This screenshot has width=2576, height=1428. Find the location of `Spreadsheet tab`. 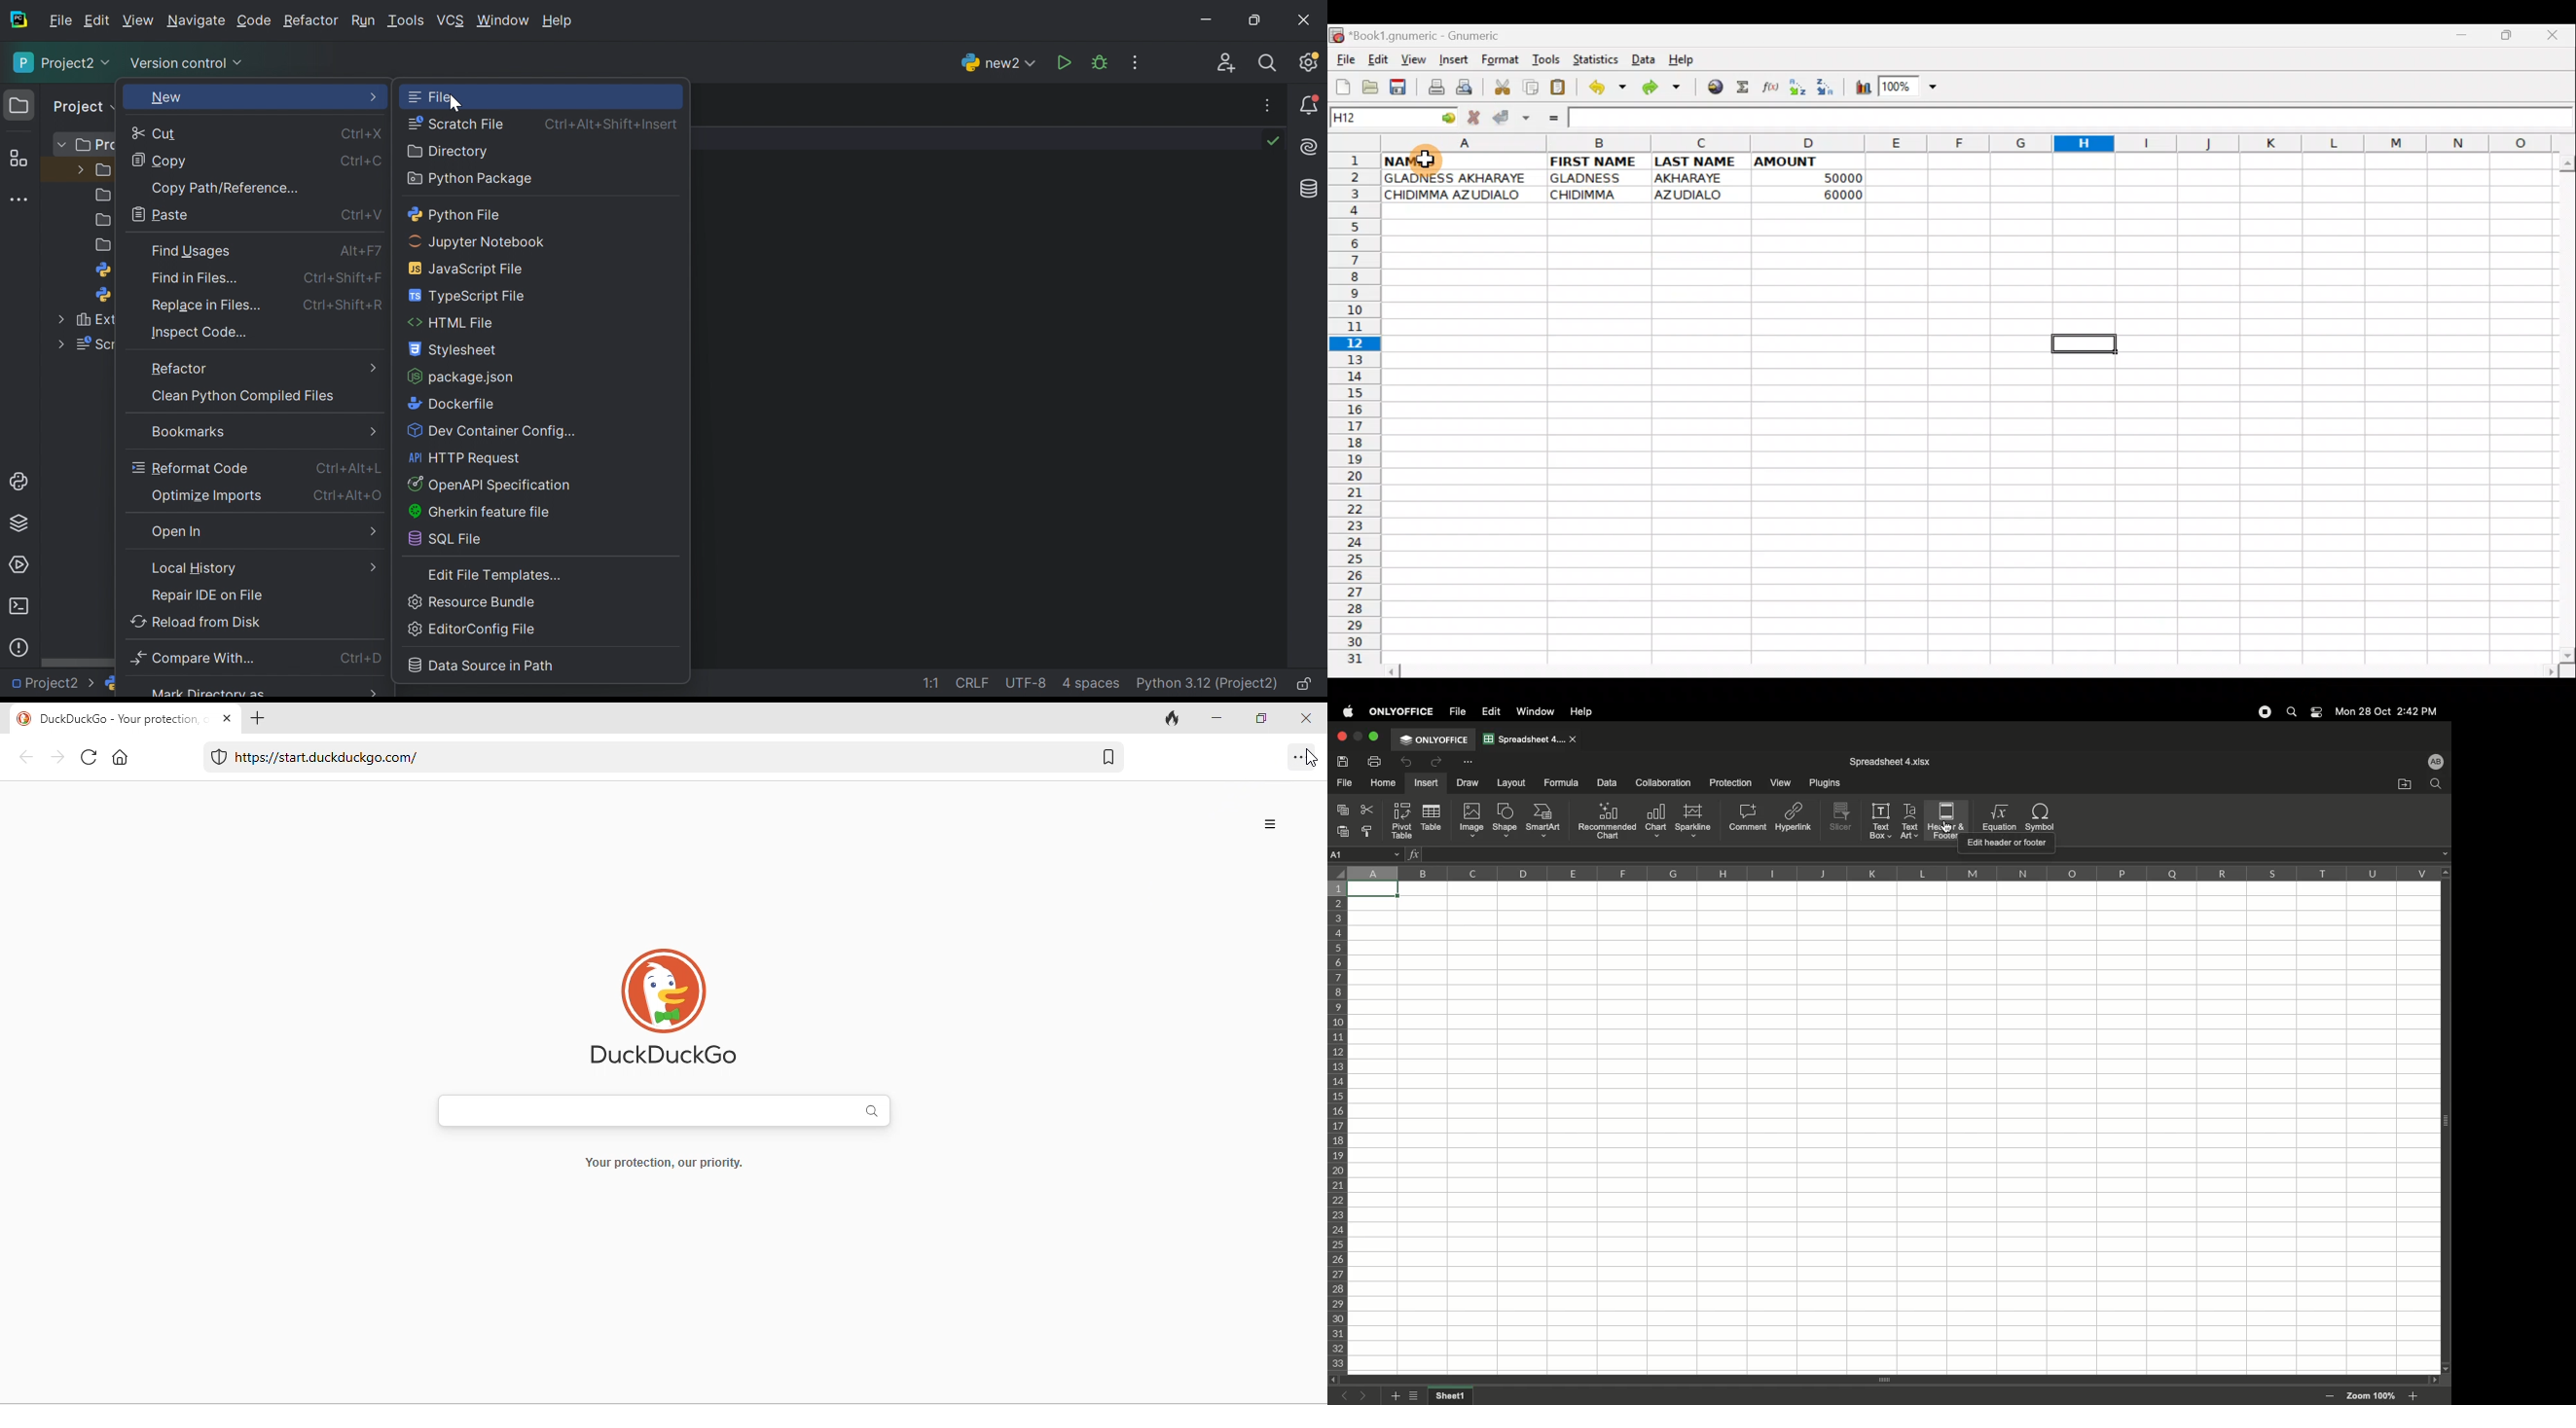

Spreadsheet tab is located at coordinates (1524, 738).